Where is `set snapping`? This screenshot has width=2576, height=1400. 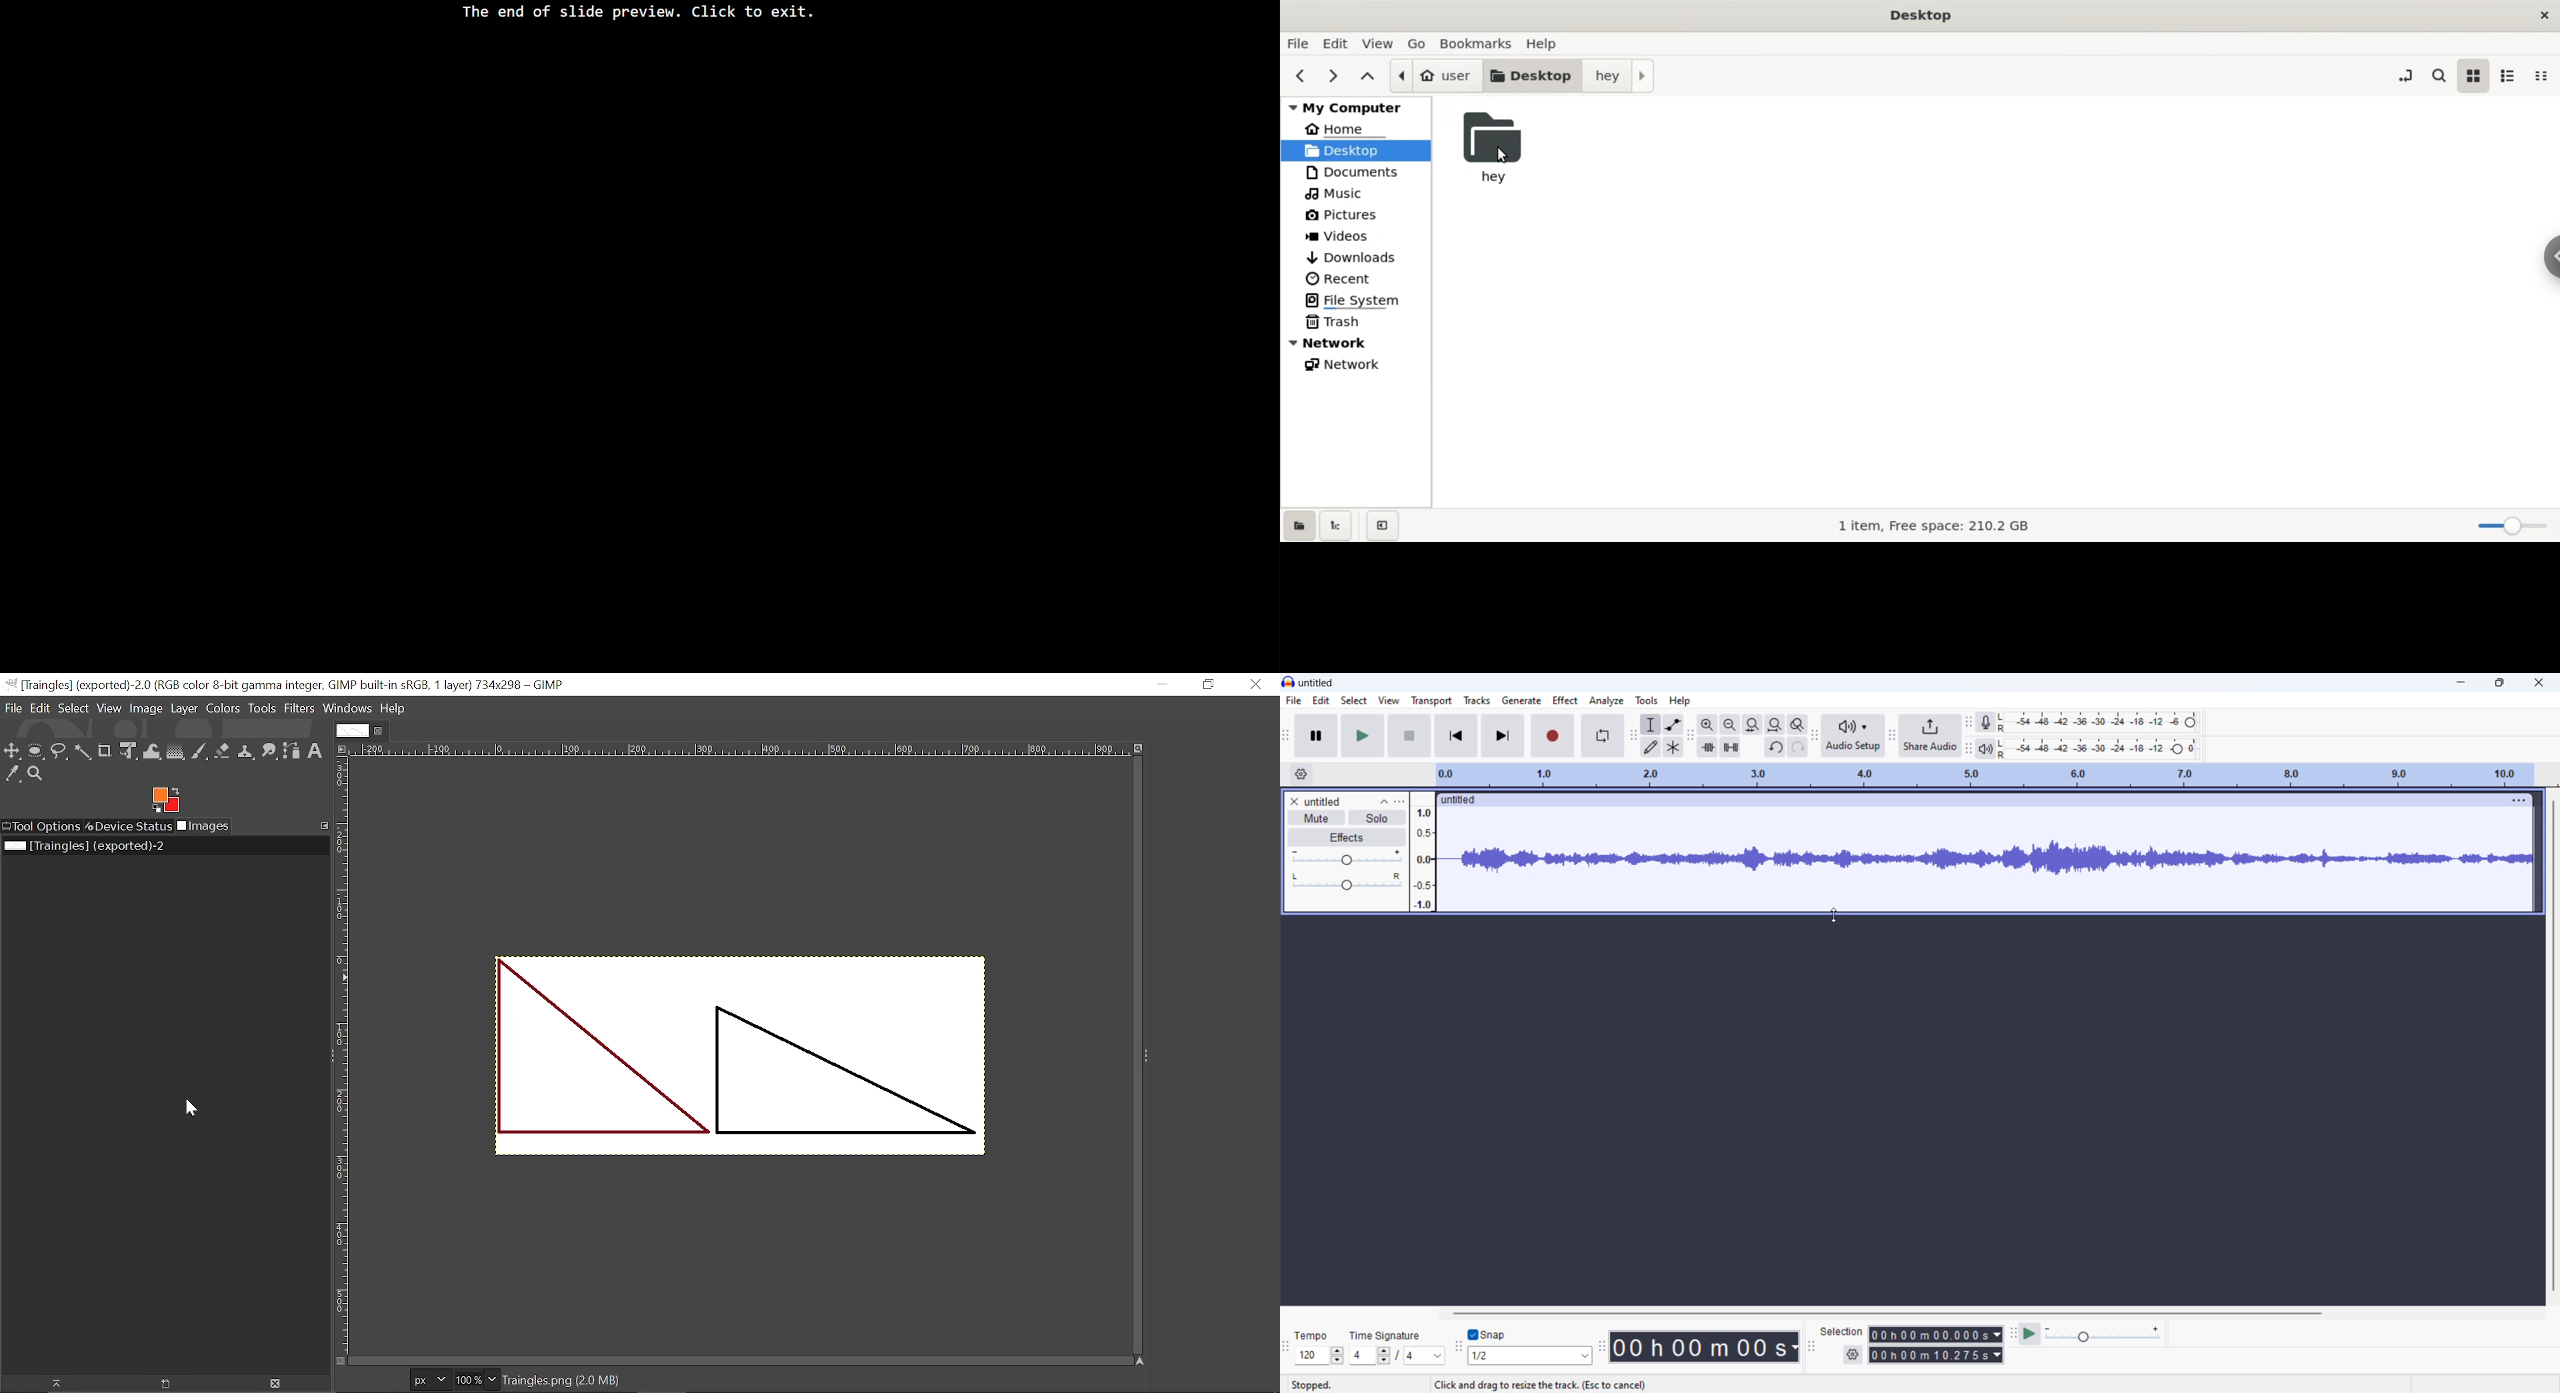 set snapping is located at coordinates (1531, 1356).